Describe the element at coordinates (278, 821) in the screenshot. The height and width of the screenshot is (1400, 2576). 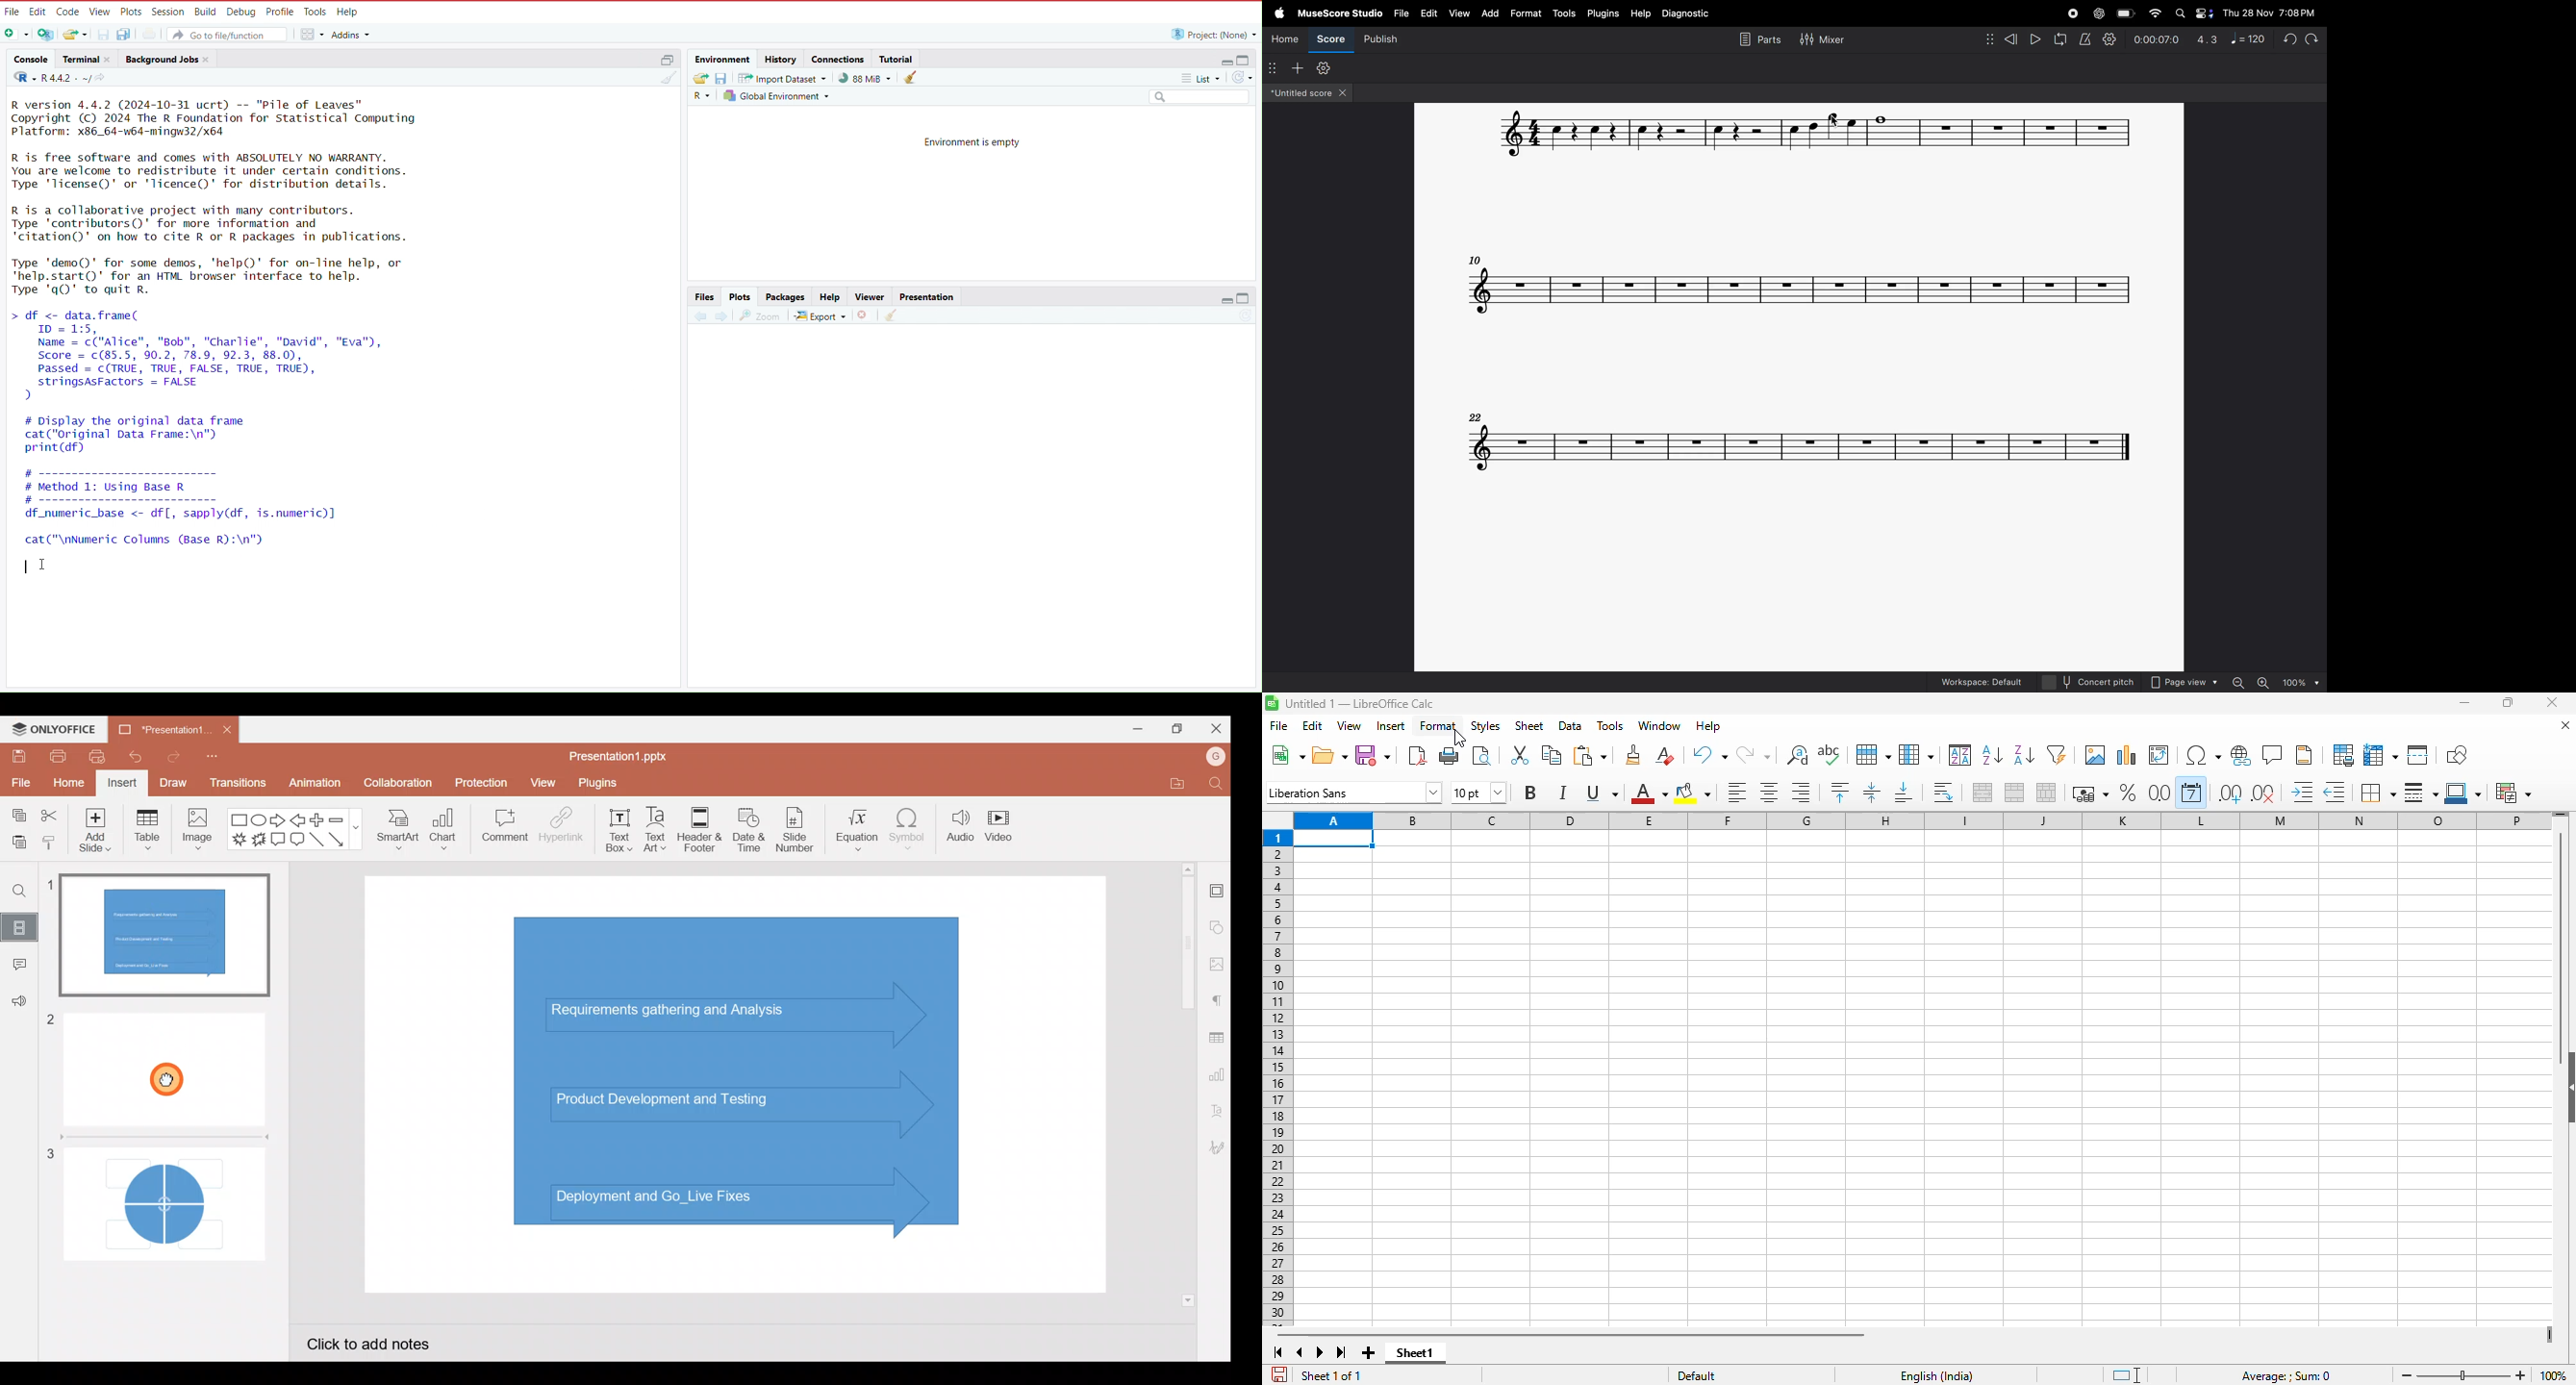
I see `Right arrow` at that location.